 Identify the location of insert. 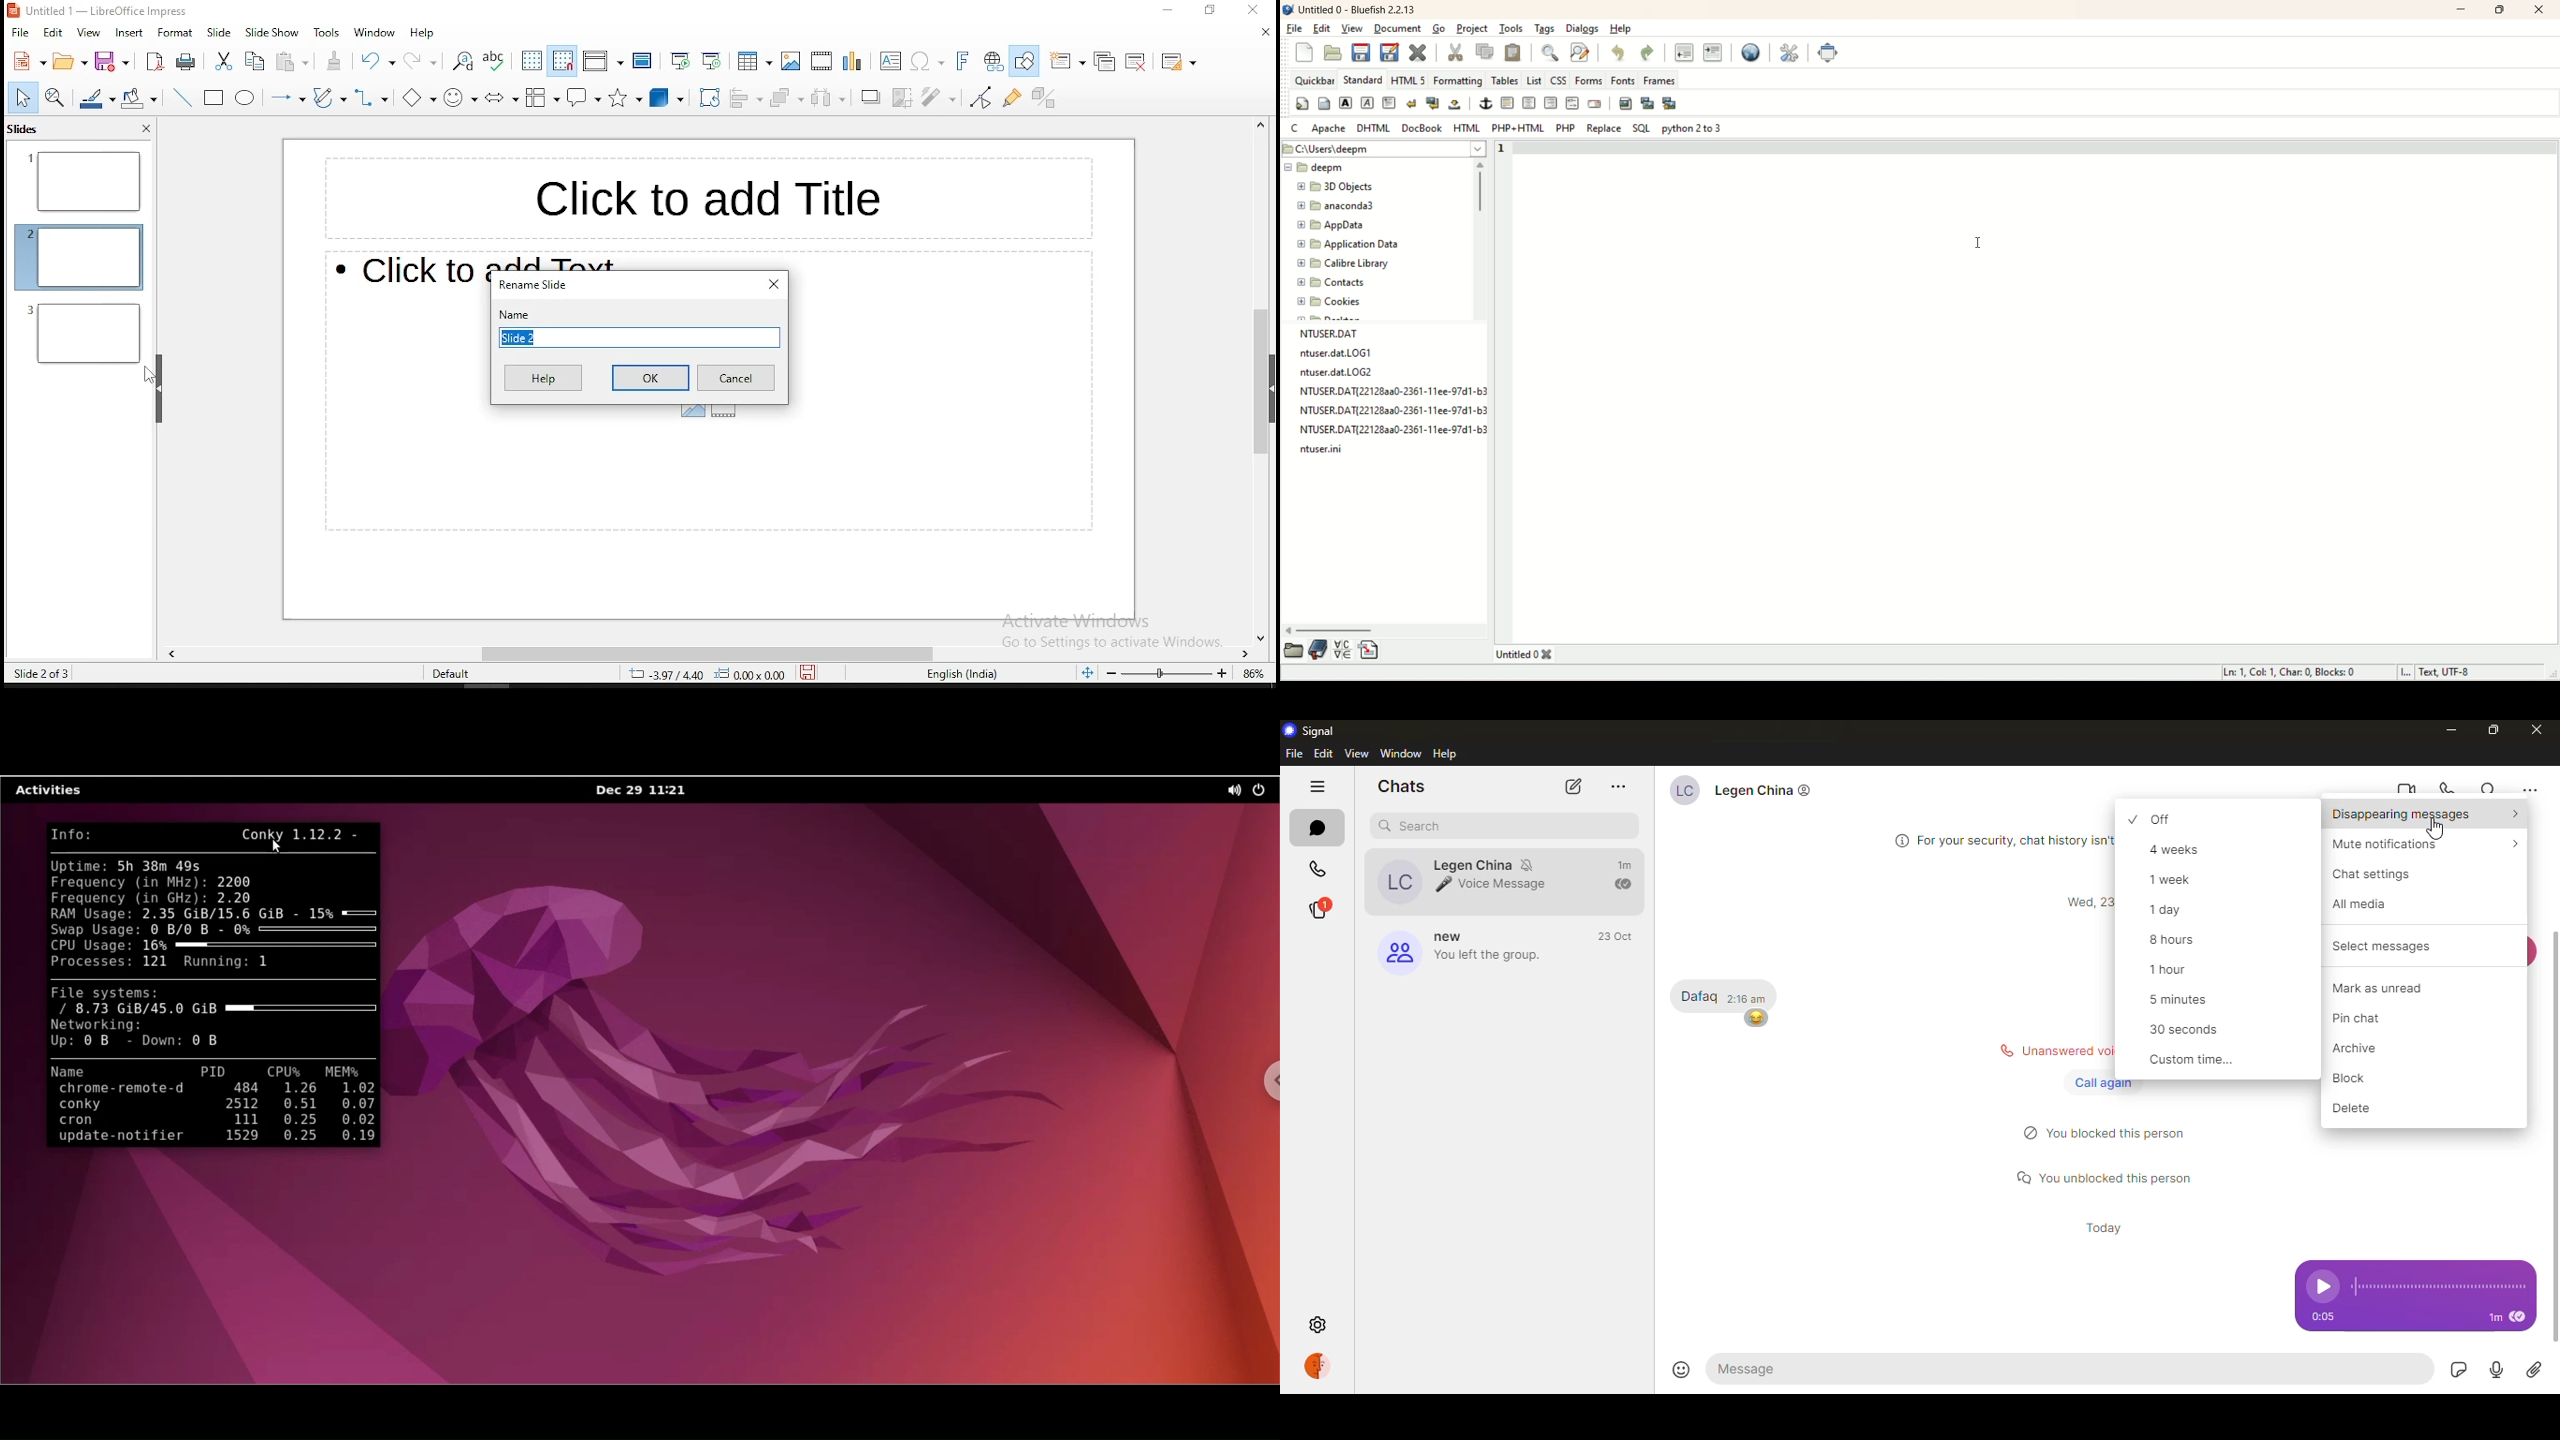
(128, 33).